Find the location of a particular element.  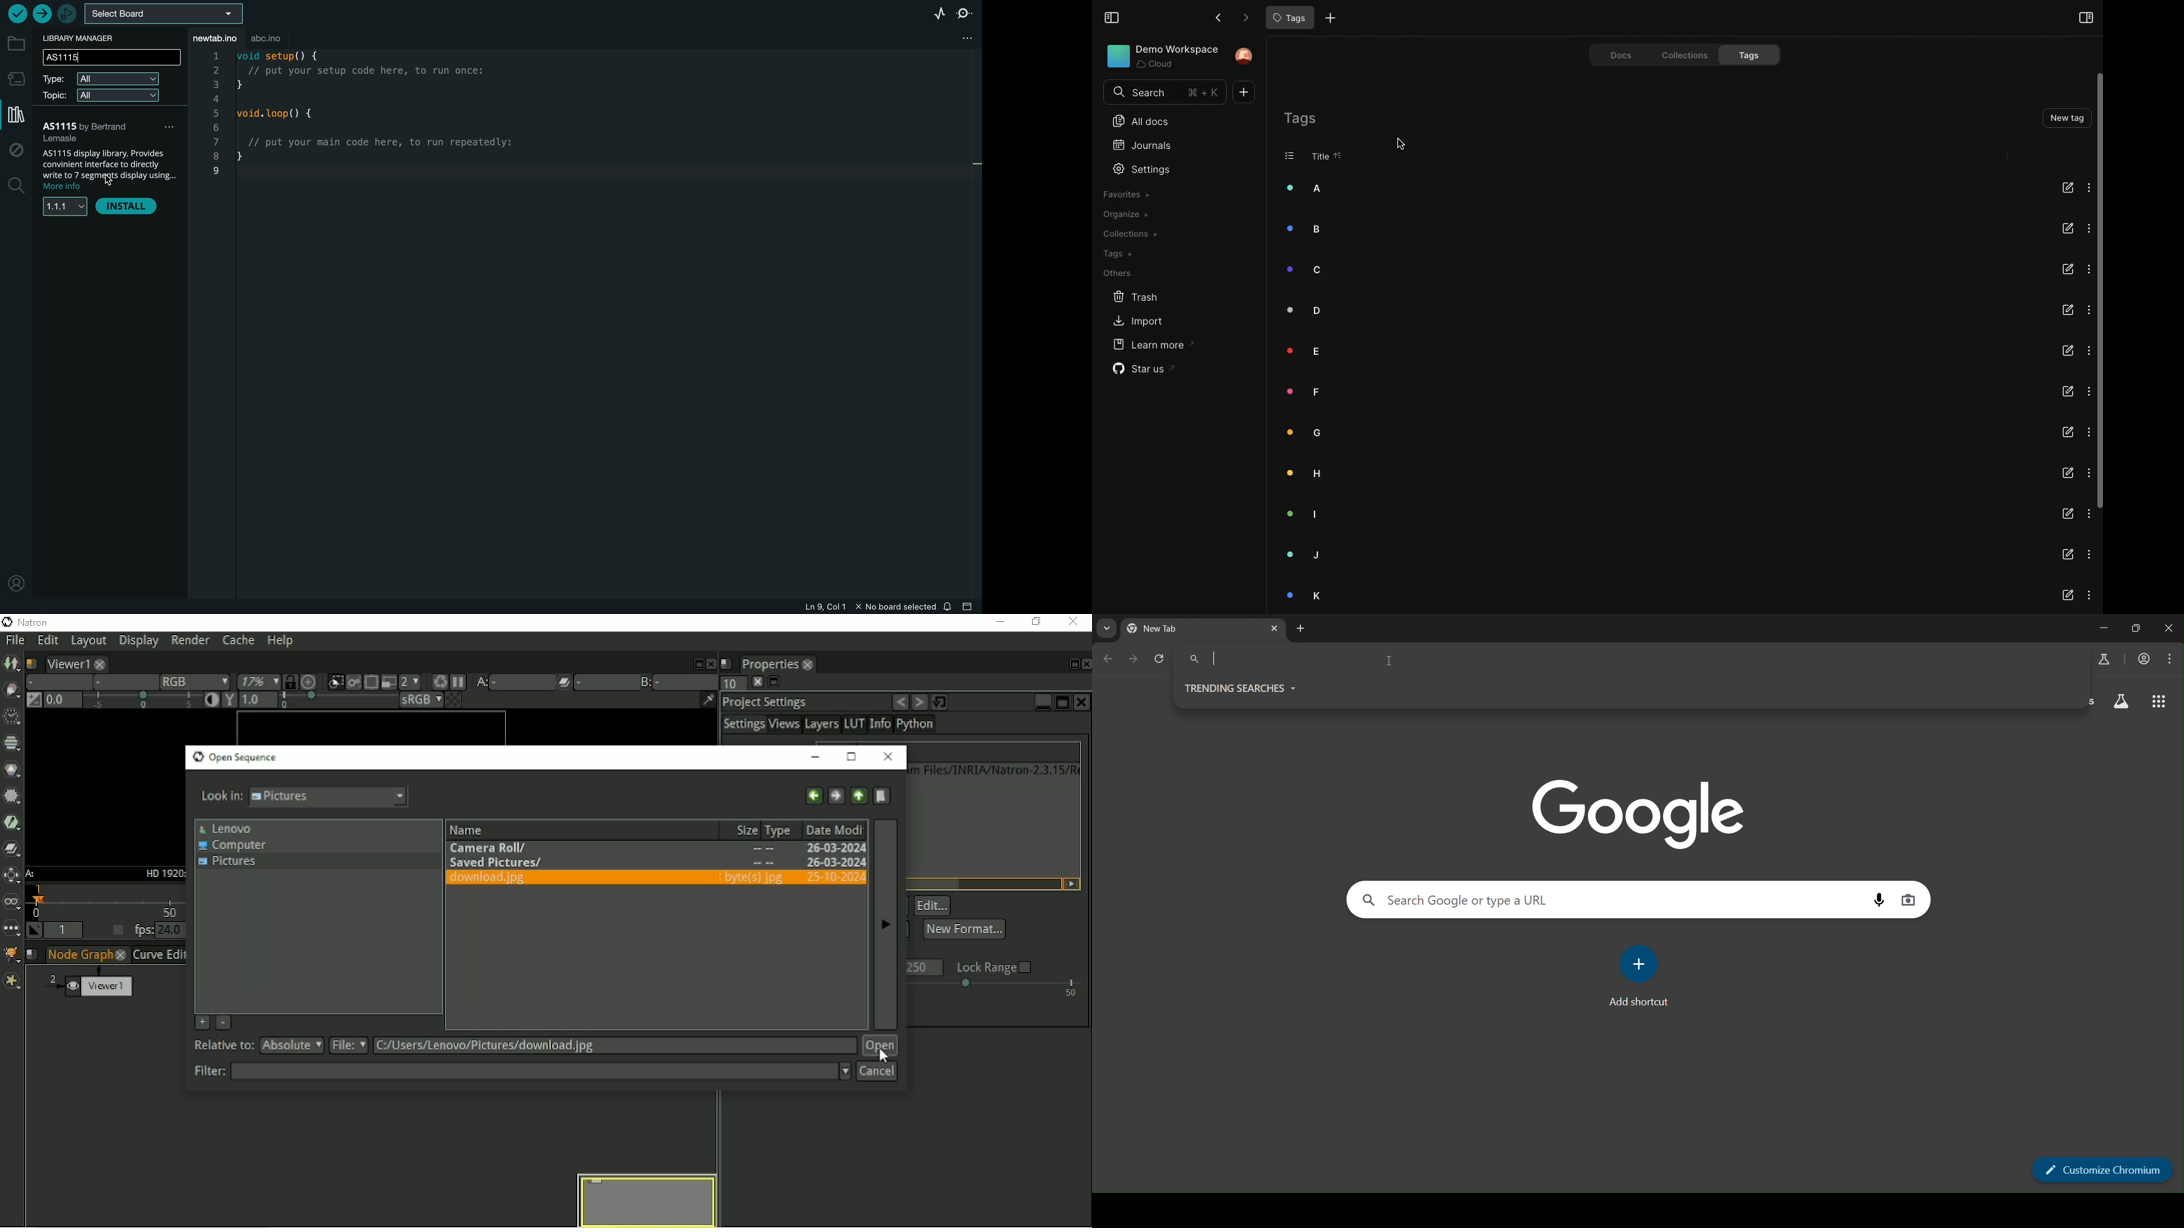

search tabs is located at coordinates (1106, 629).